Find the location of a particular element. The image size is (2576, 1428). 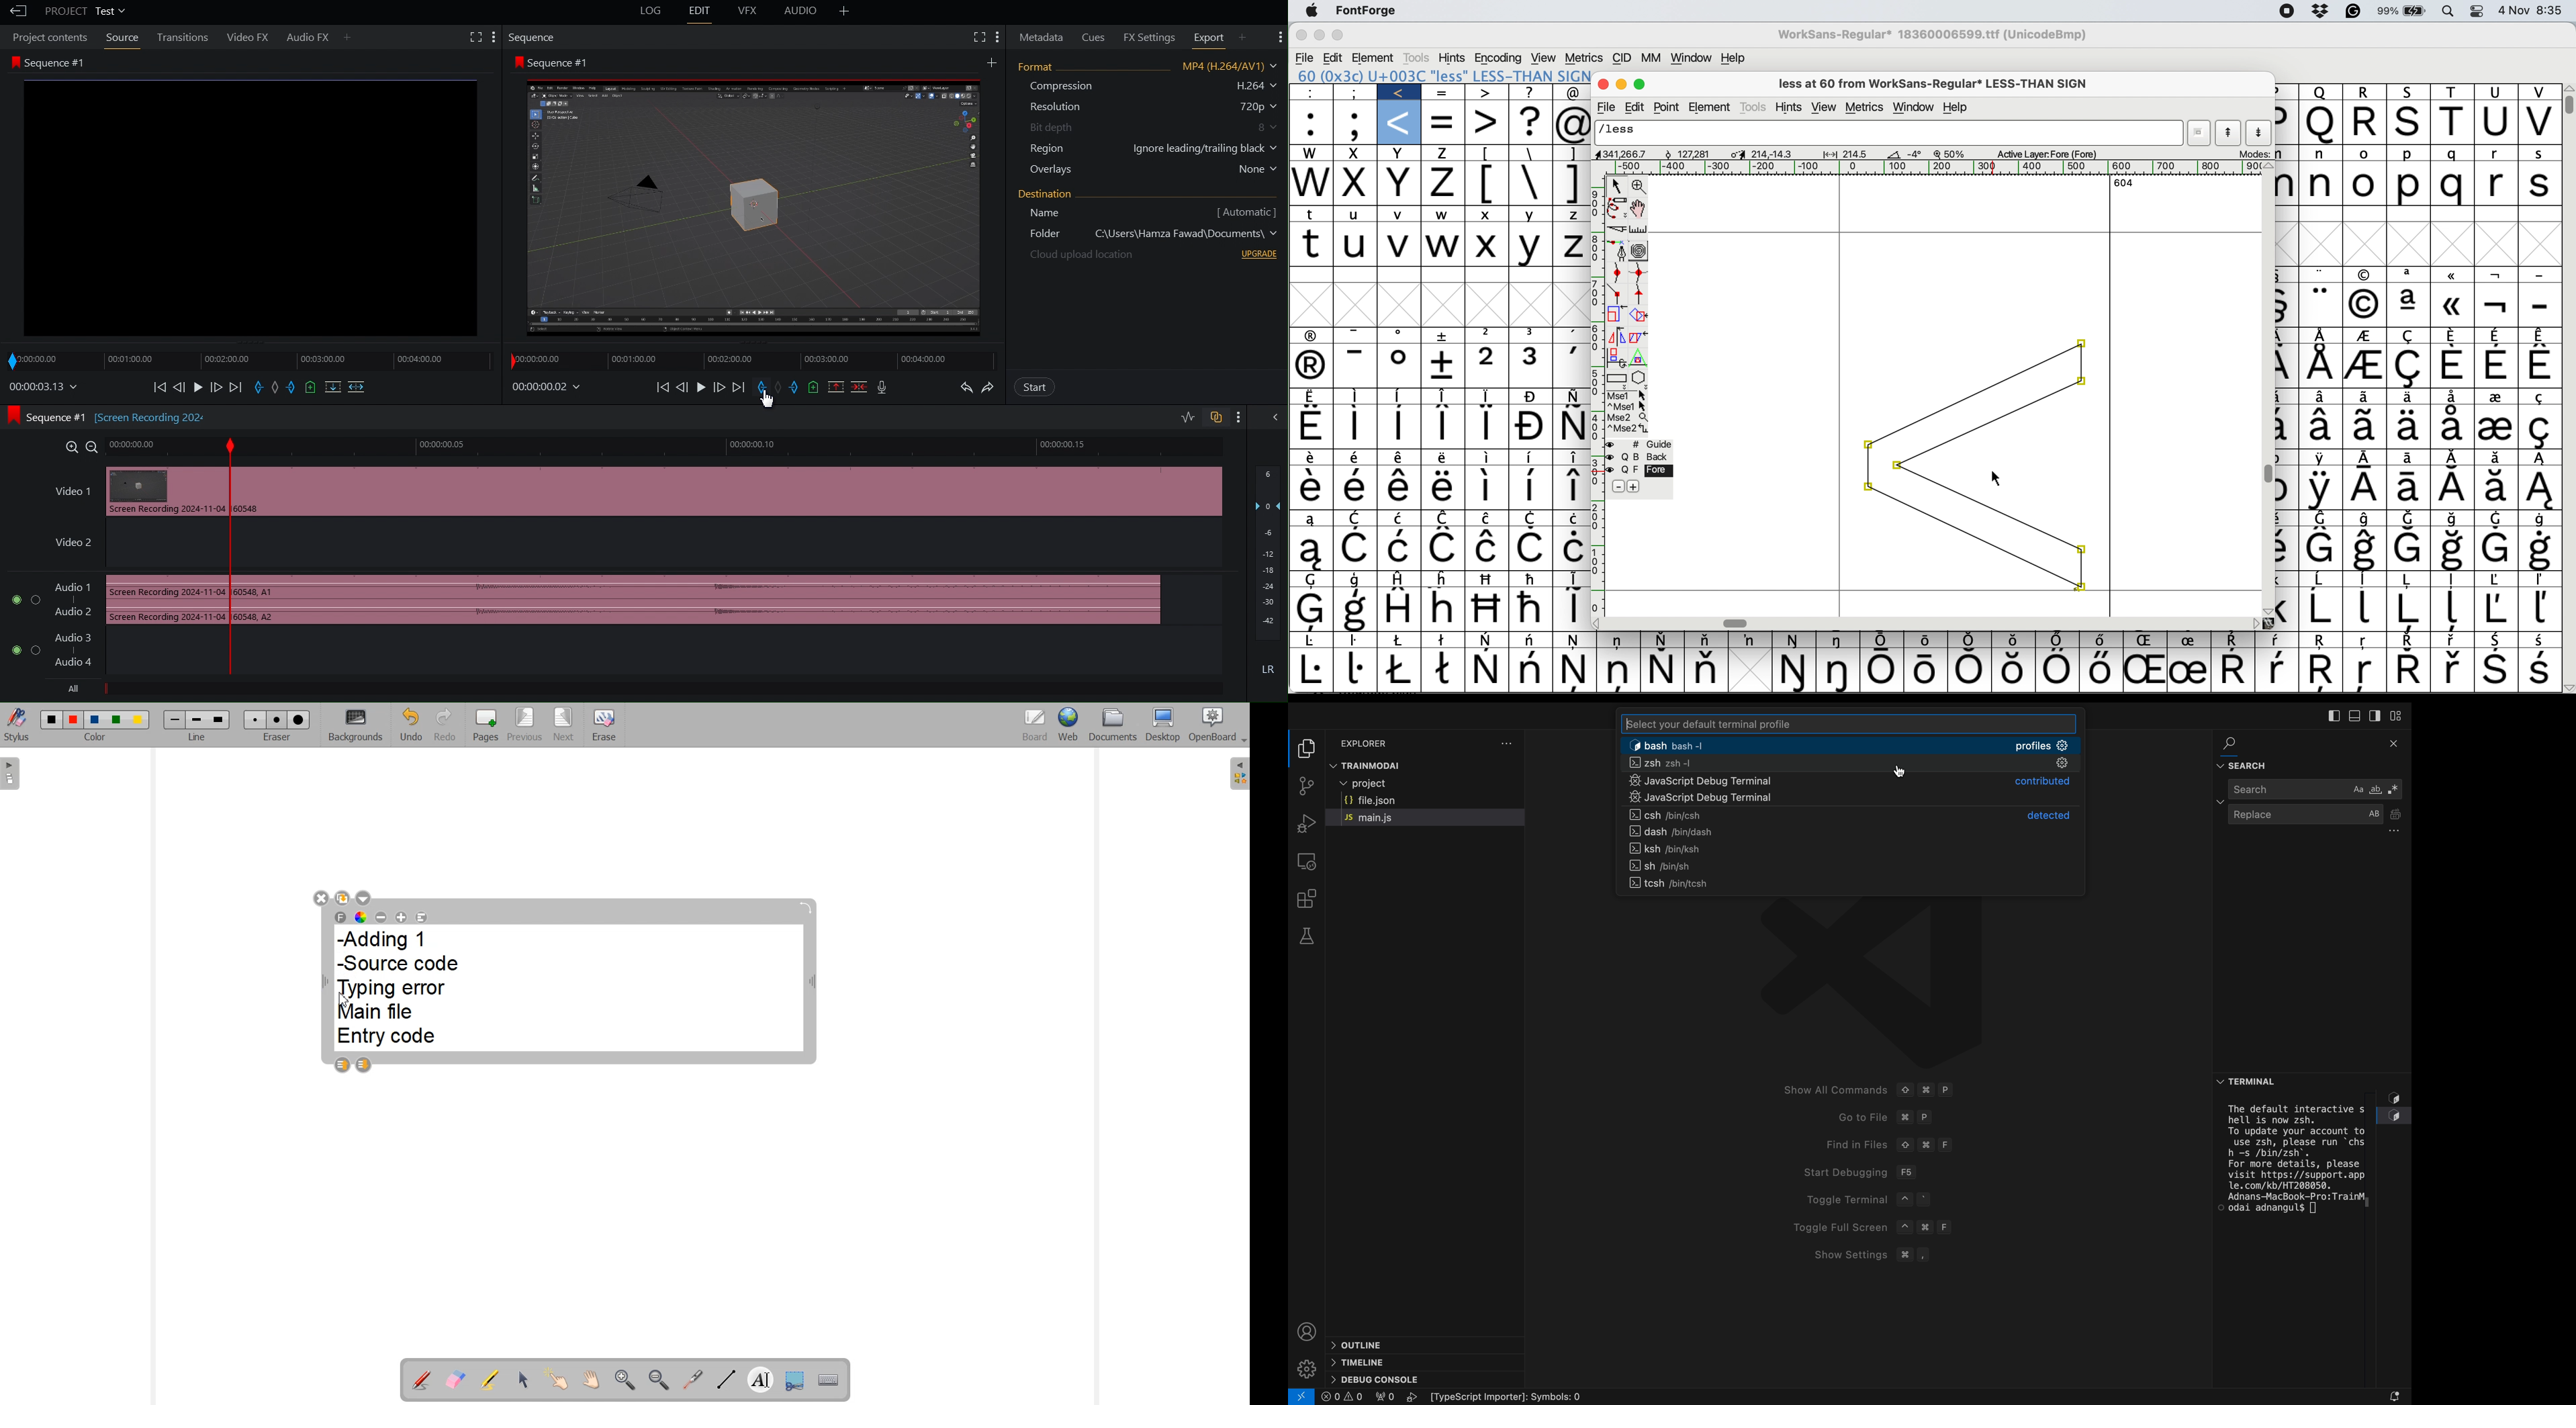

Audio is located at coordinates (804, 13).